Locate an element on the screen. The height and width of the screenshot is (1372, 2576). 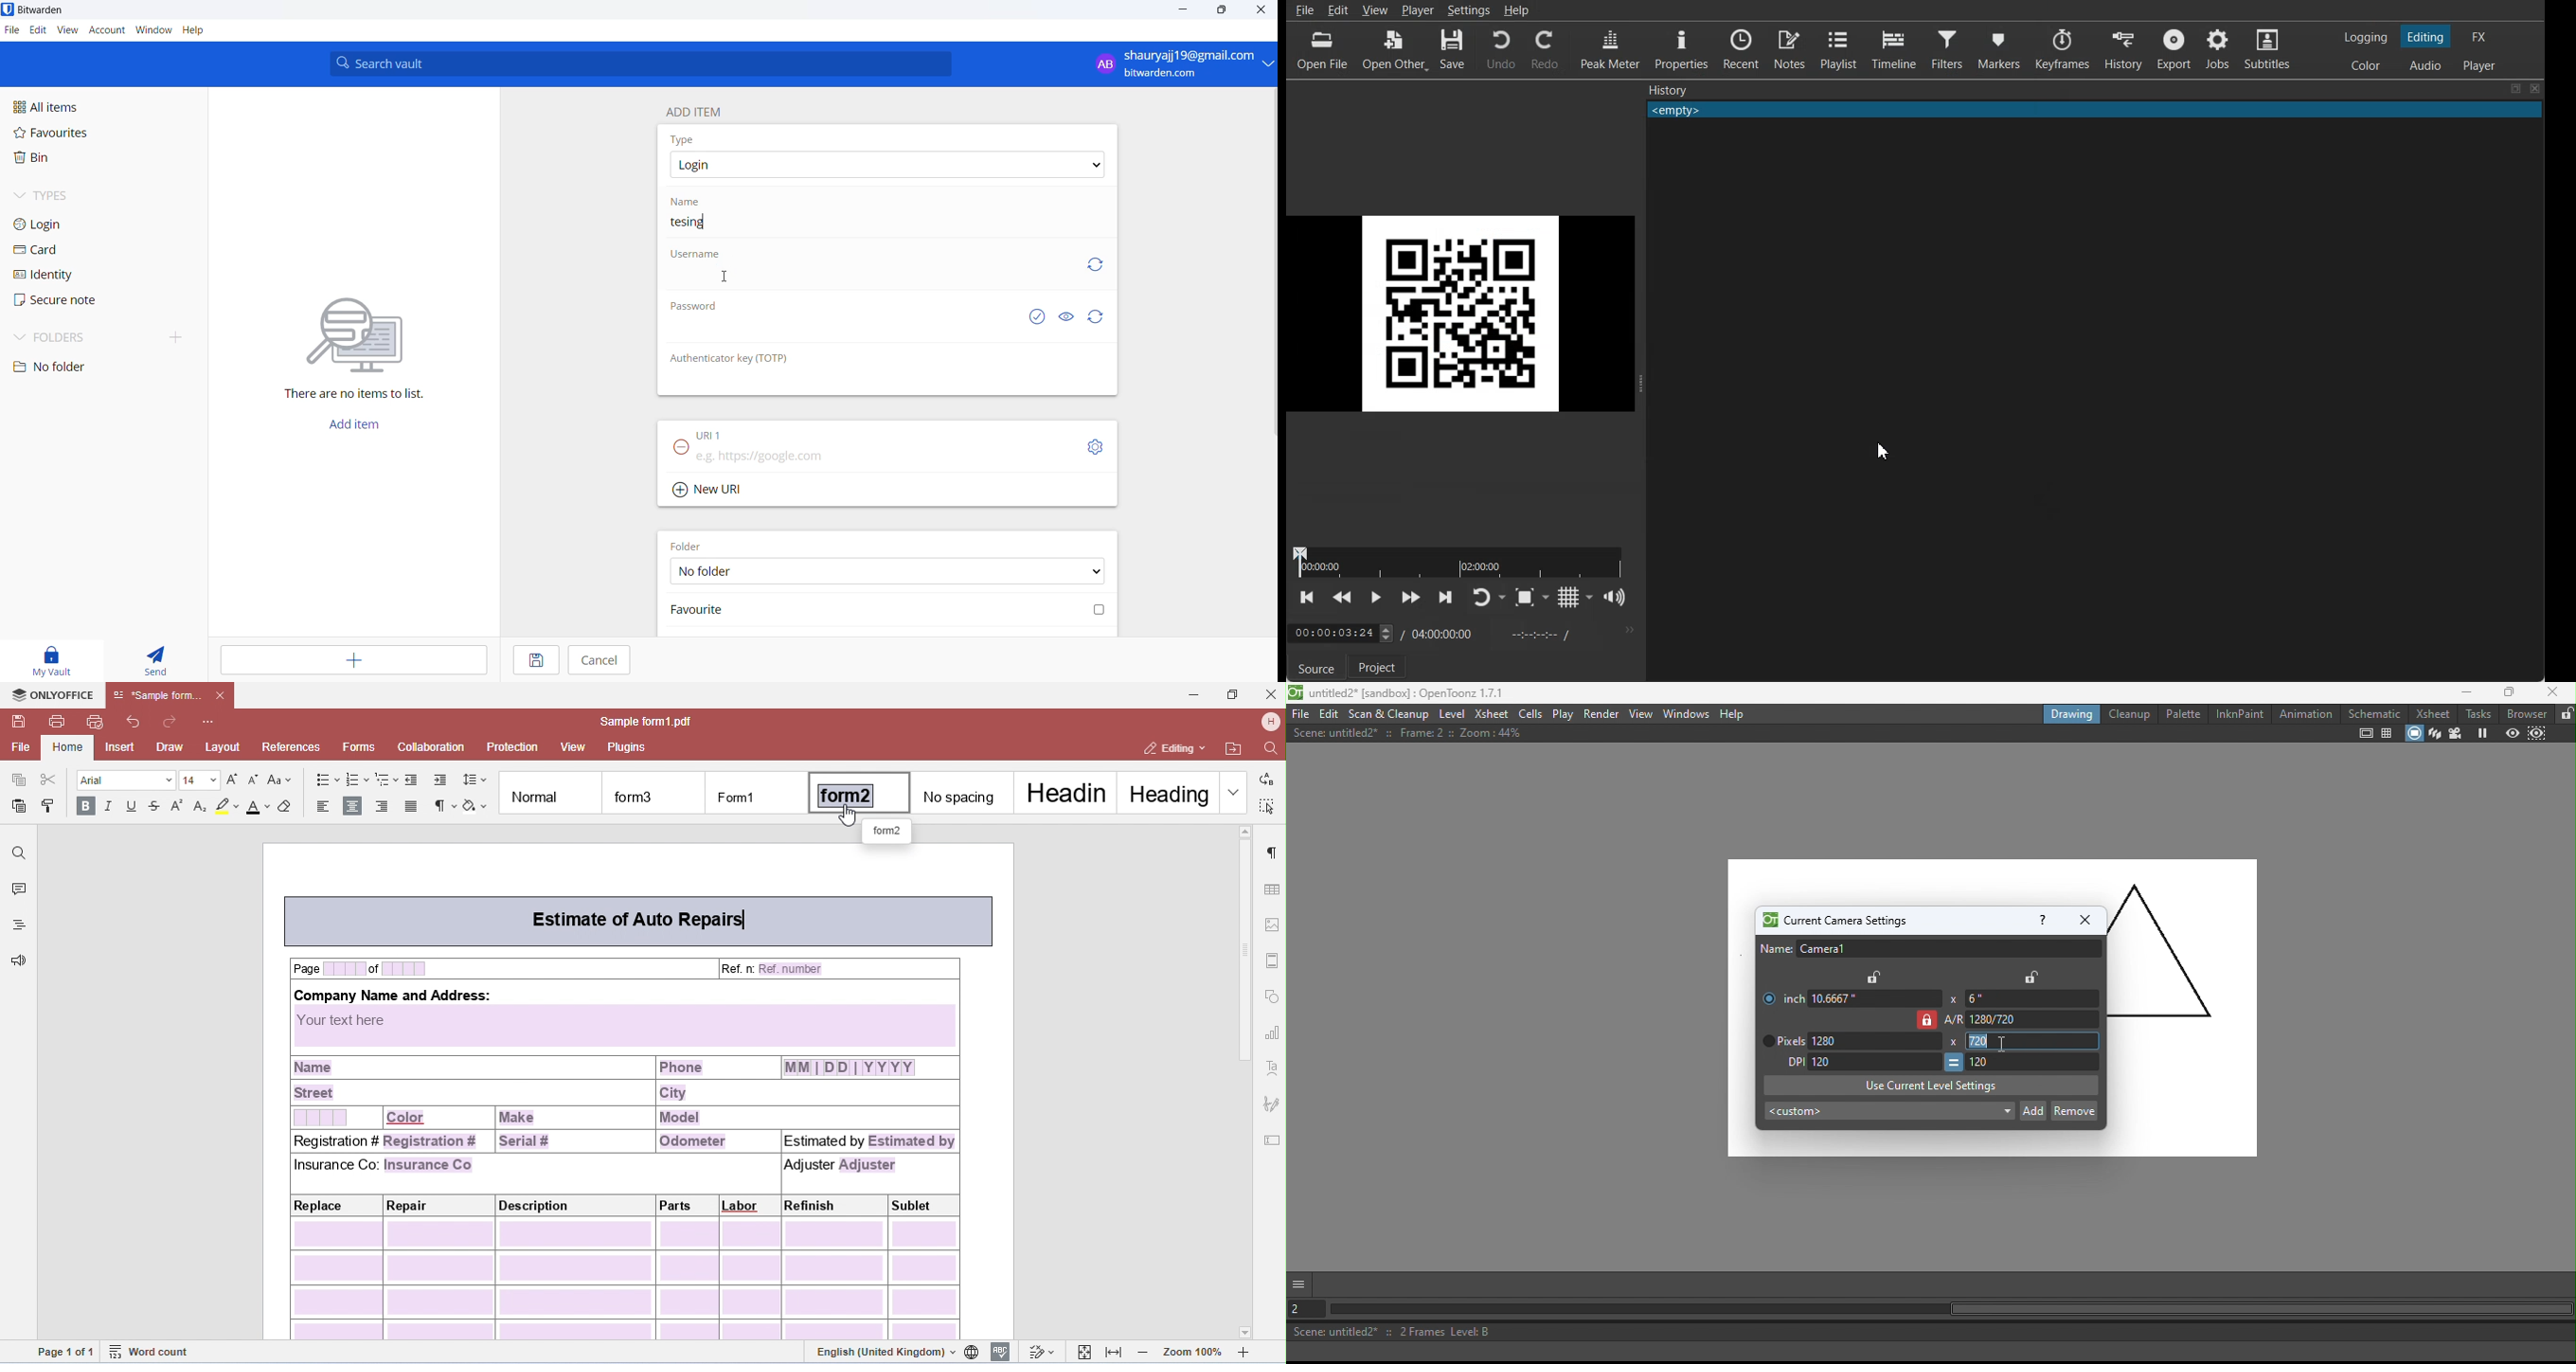
Switching to Audio Layout is located at coordinates (2426, 63).